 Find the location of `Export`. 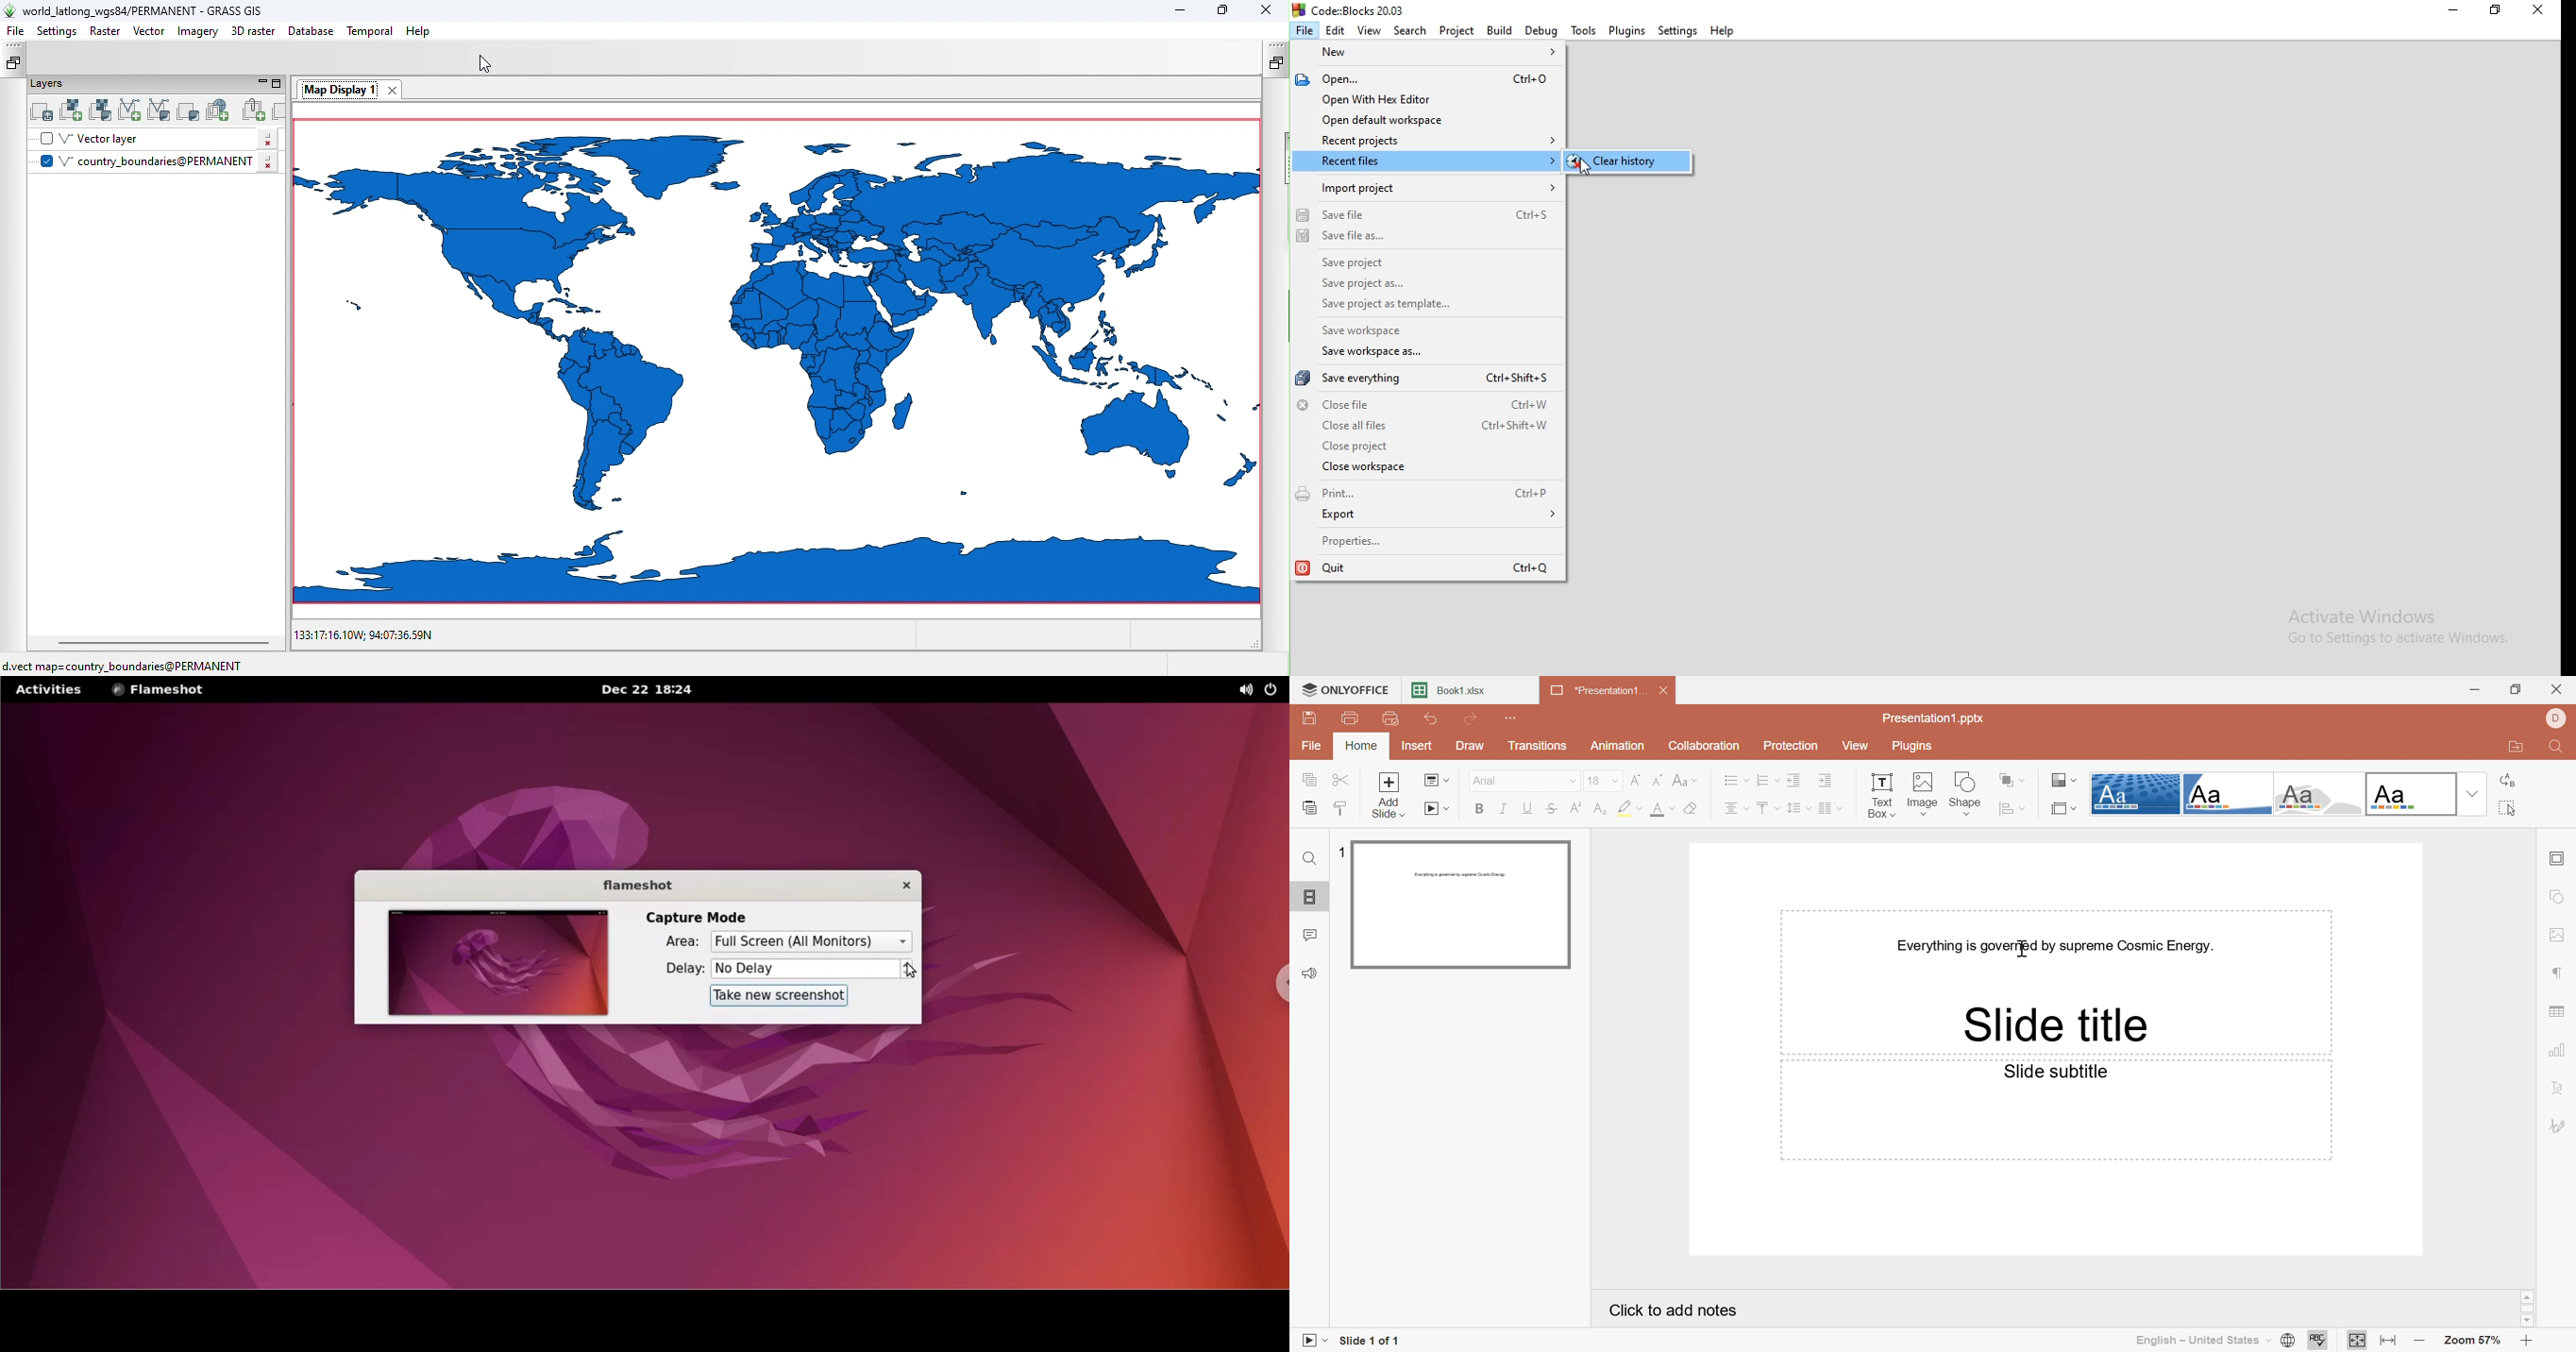

Export is located at coordinates (1428, 519).